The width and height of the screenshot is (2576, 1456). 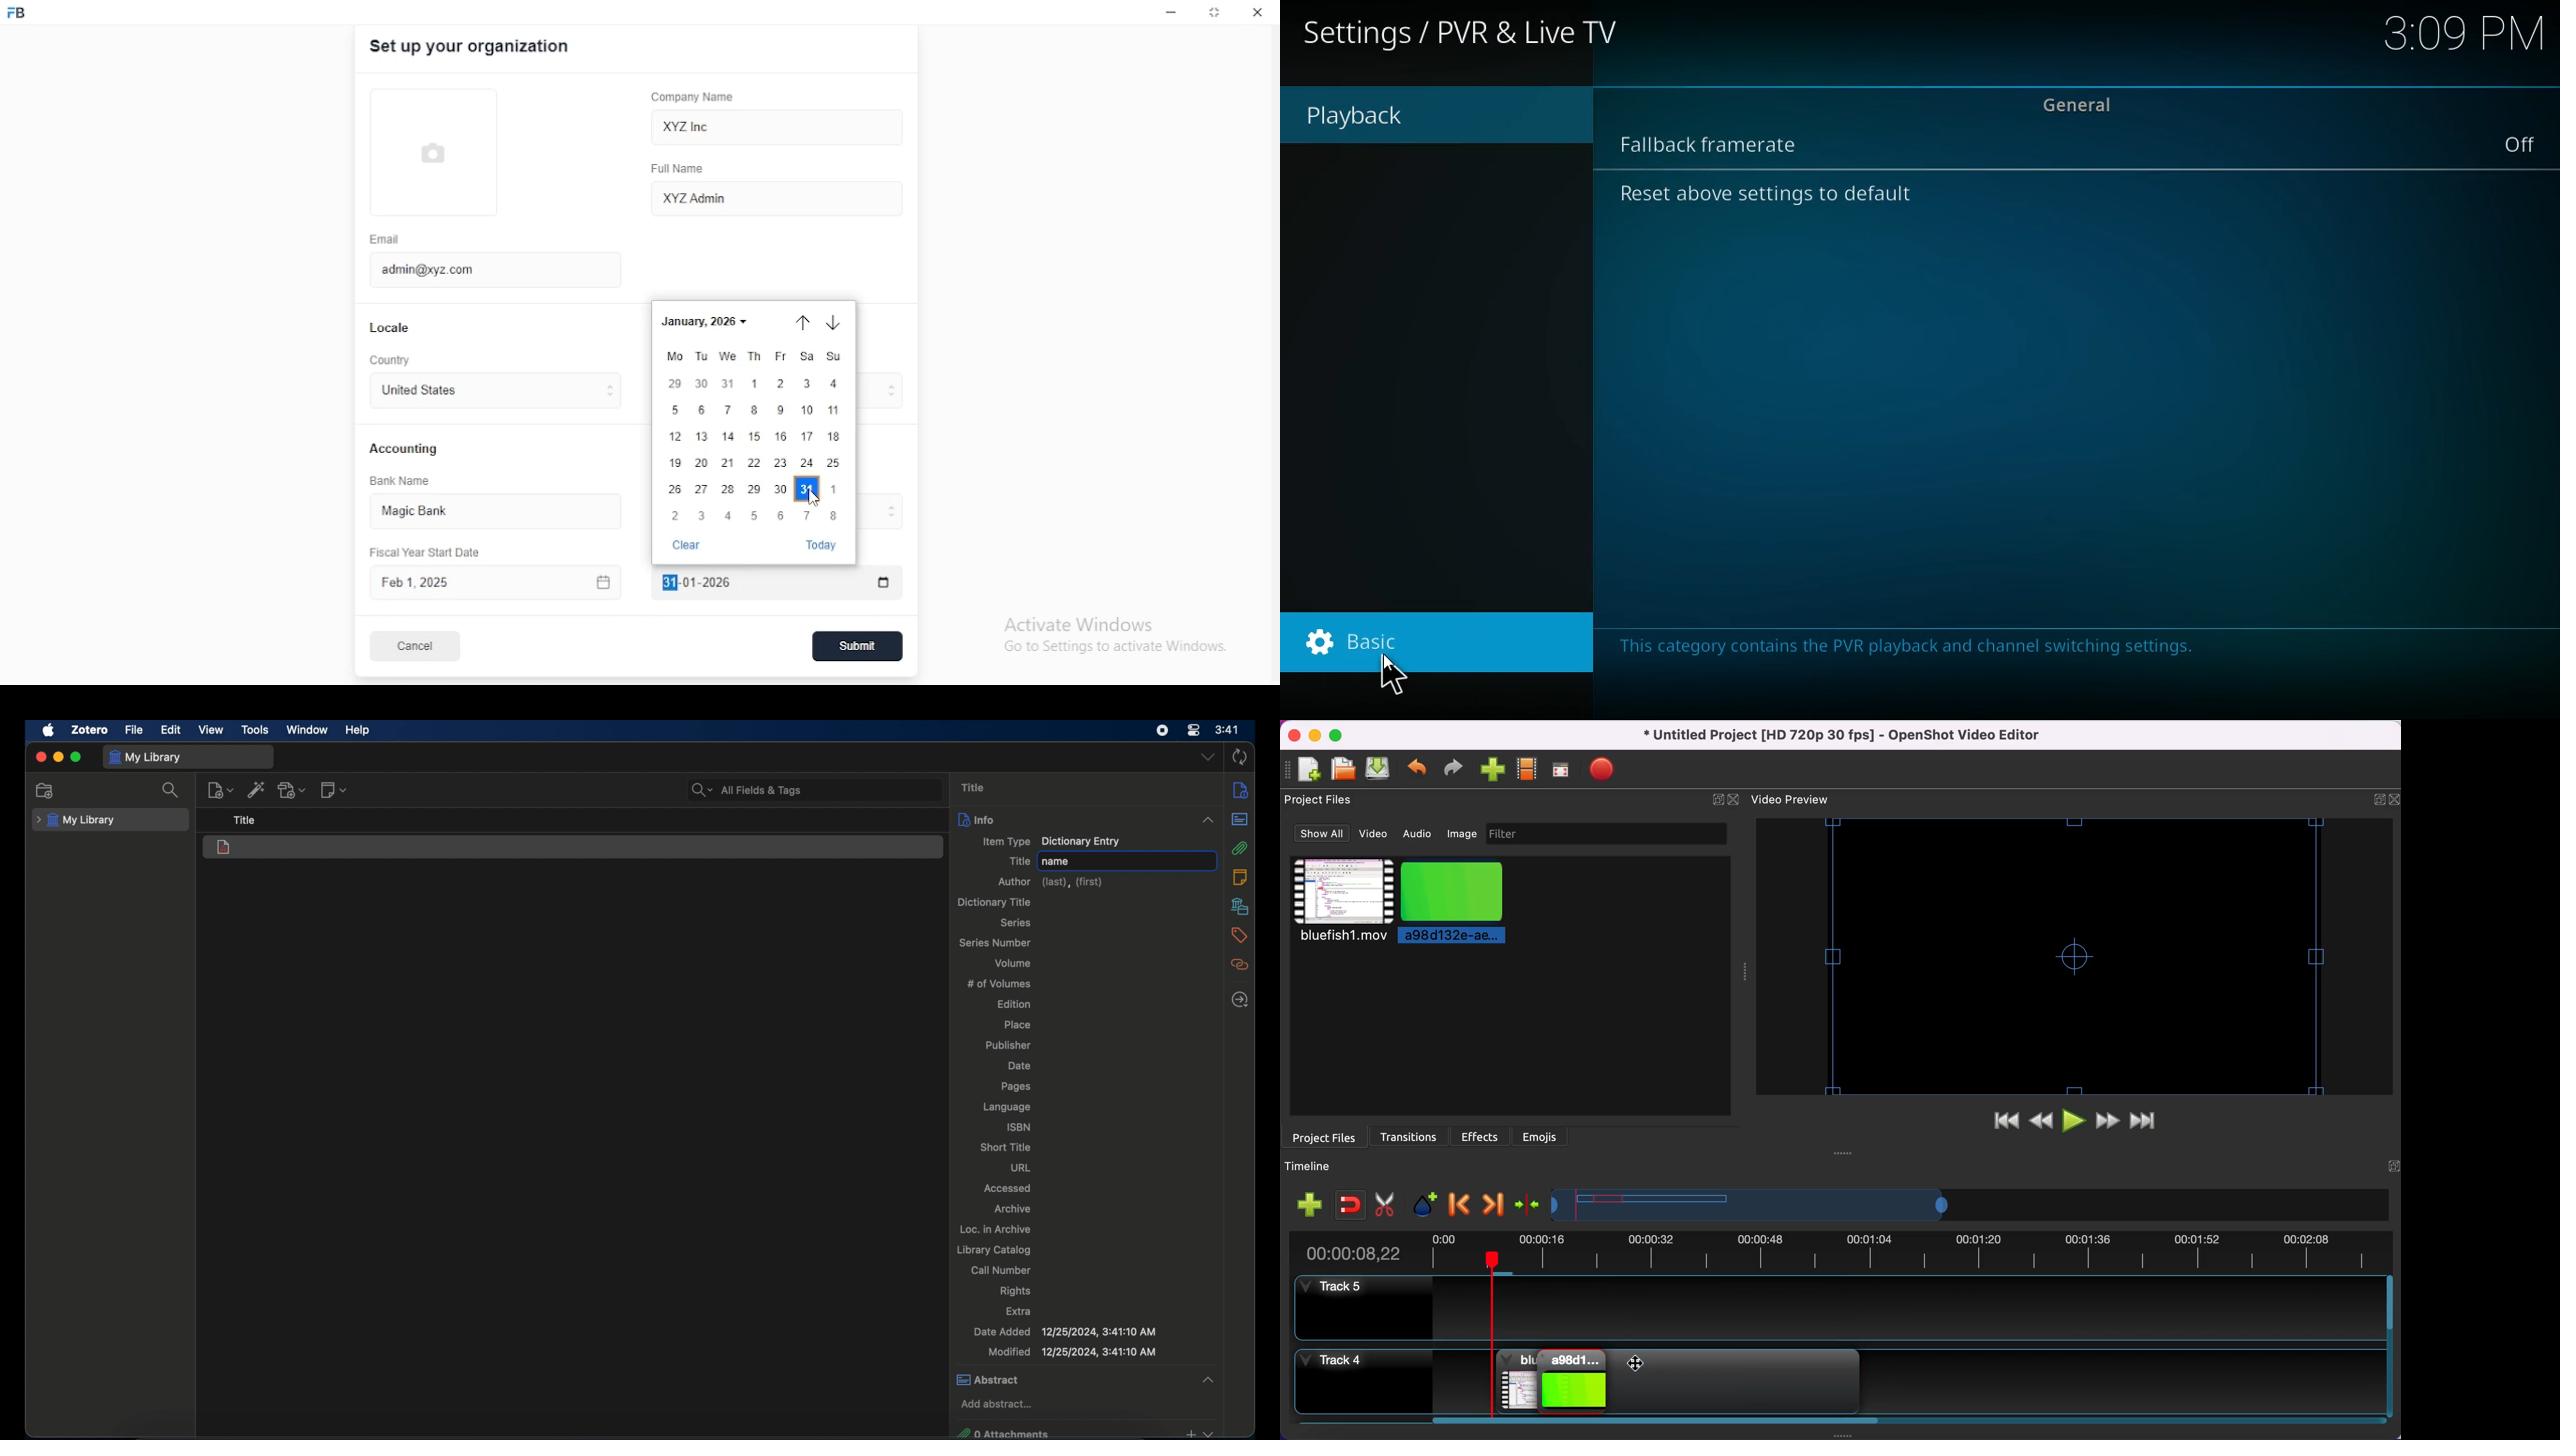 I want to click on window, so click(x=309, y=731).